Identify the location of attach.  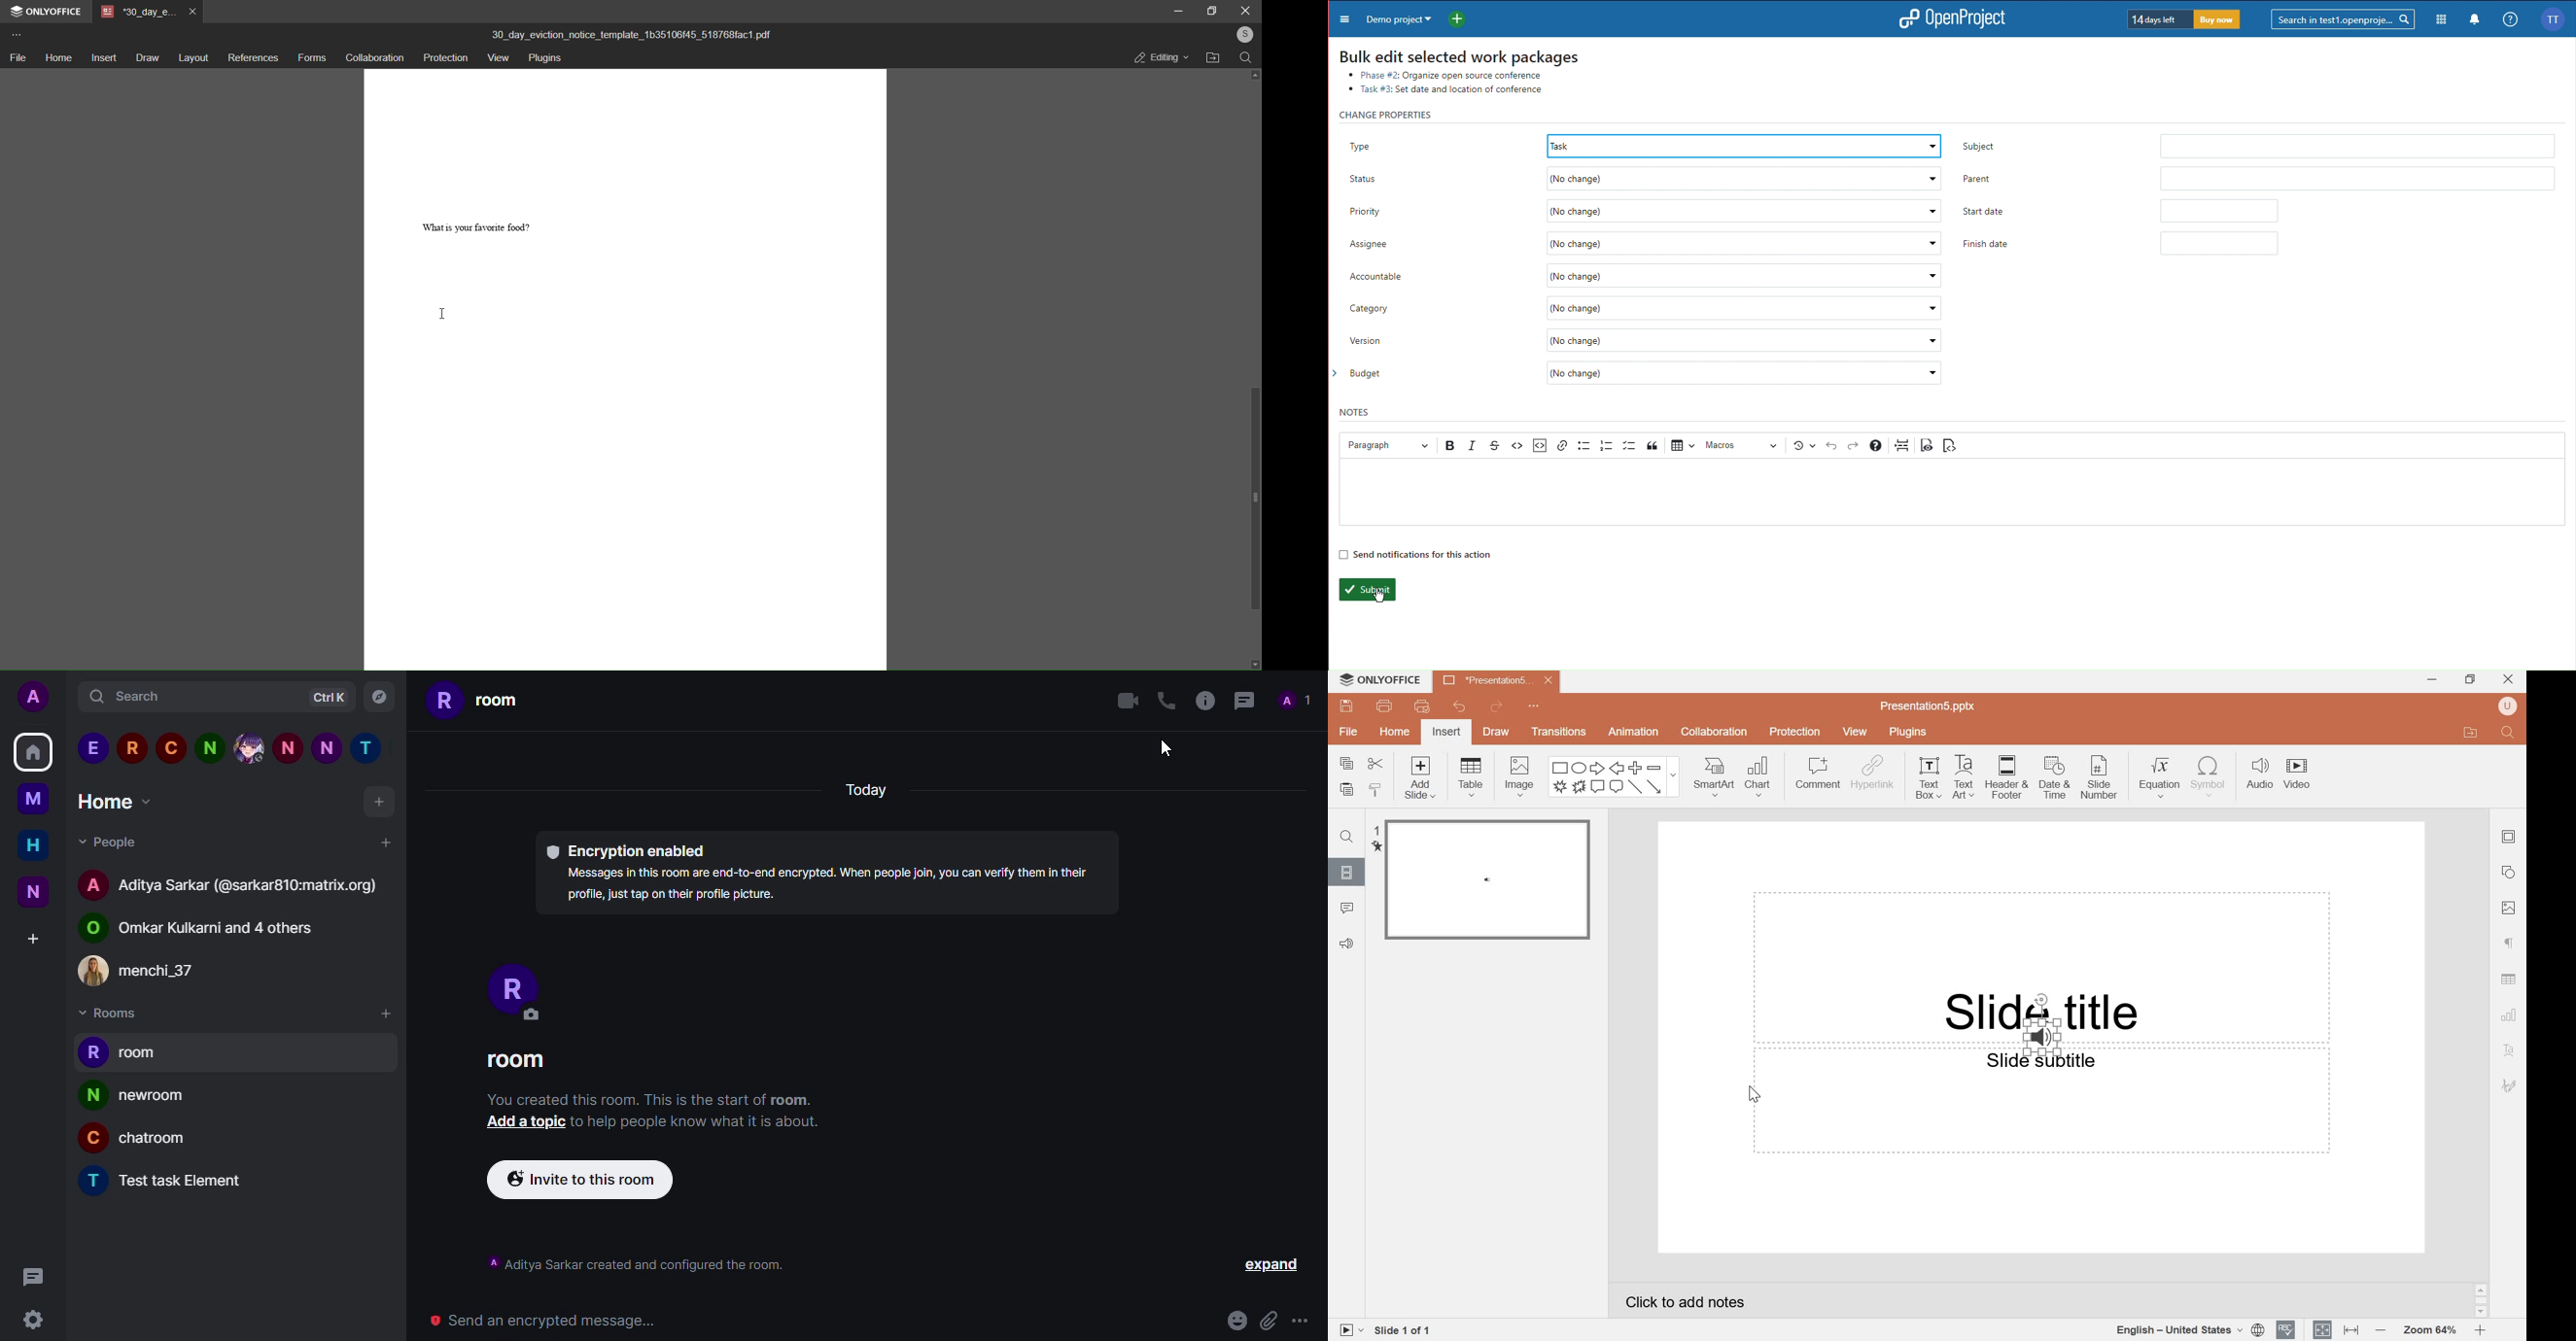
(1271, 1316).